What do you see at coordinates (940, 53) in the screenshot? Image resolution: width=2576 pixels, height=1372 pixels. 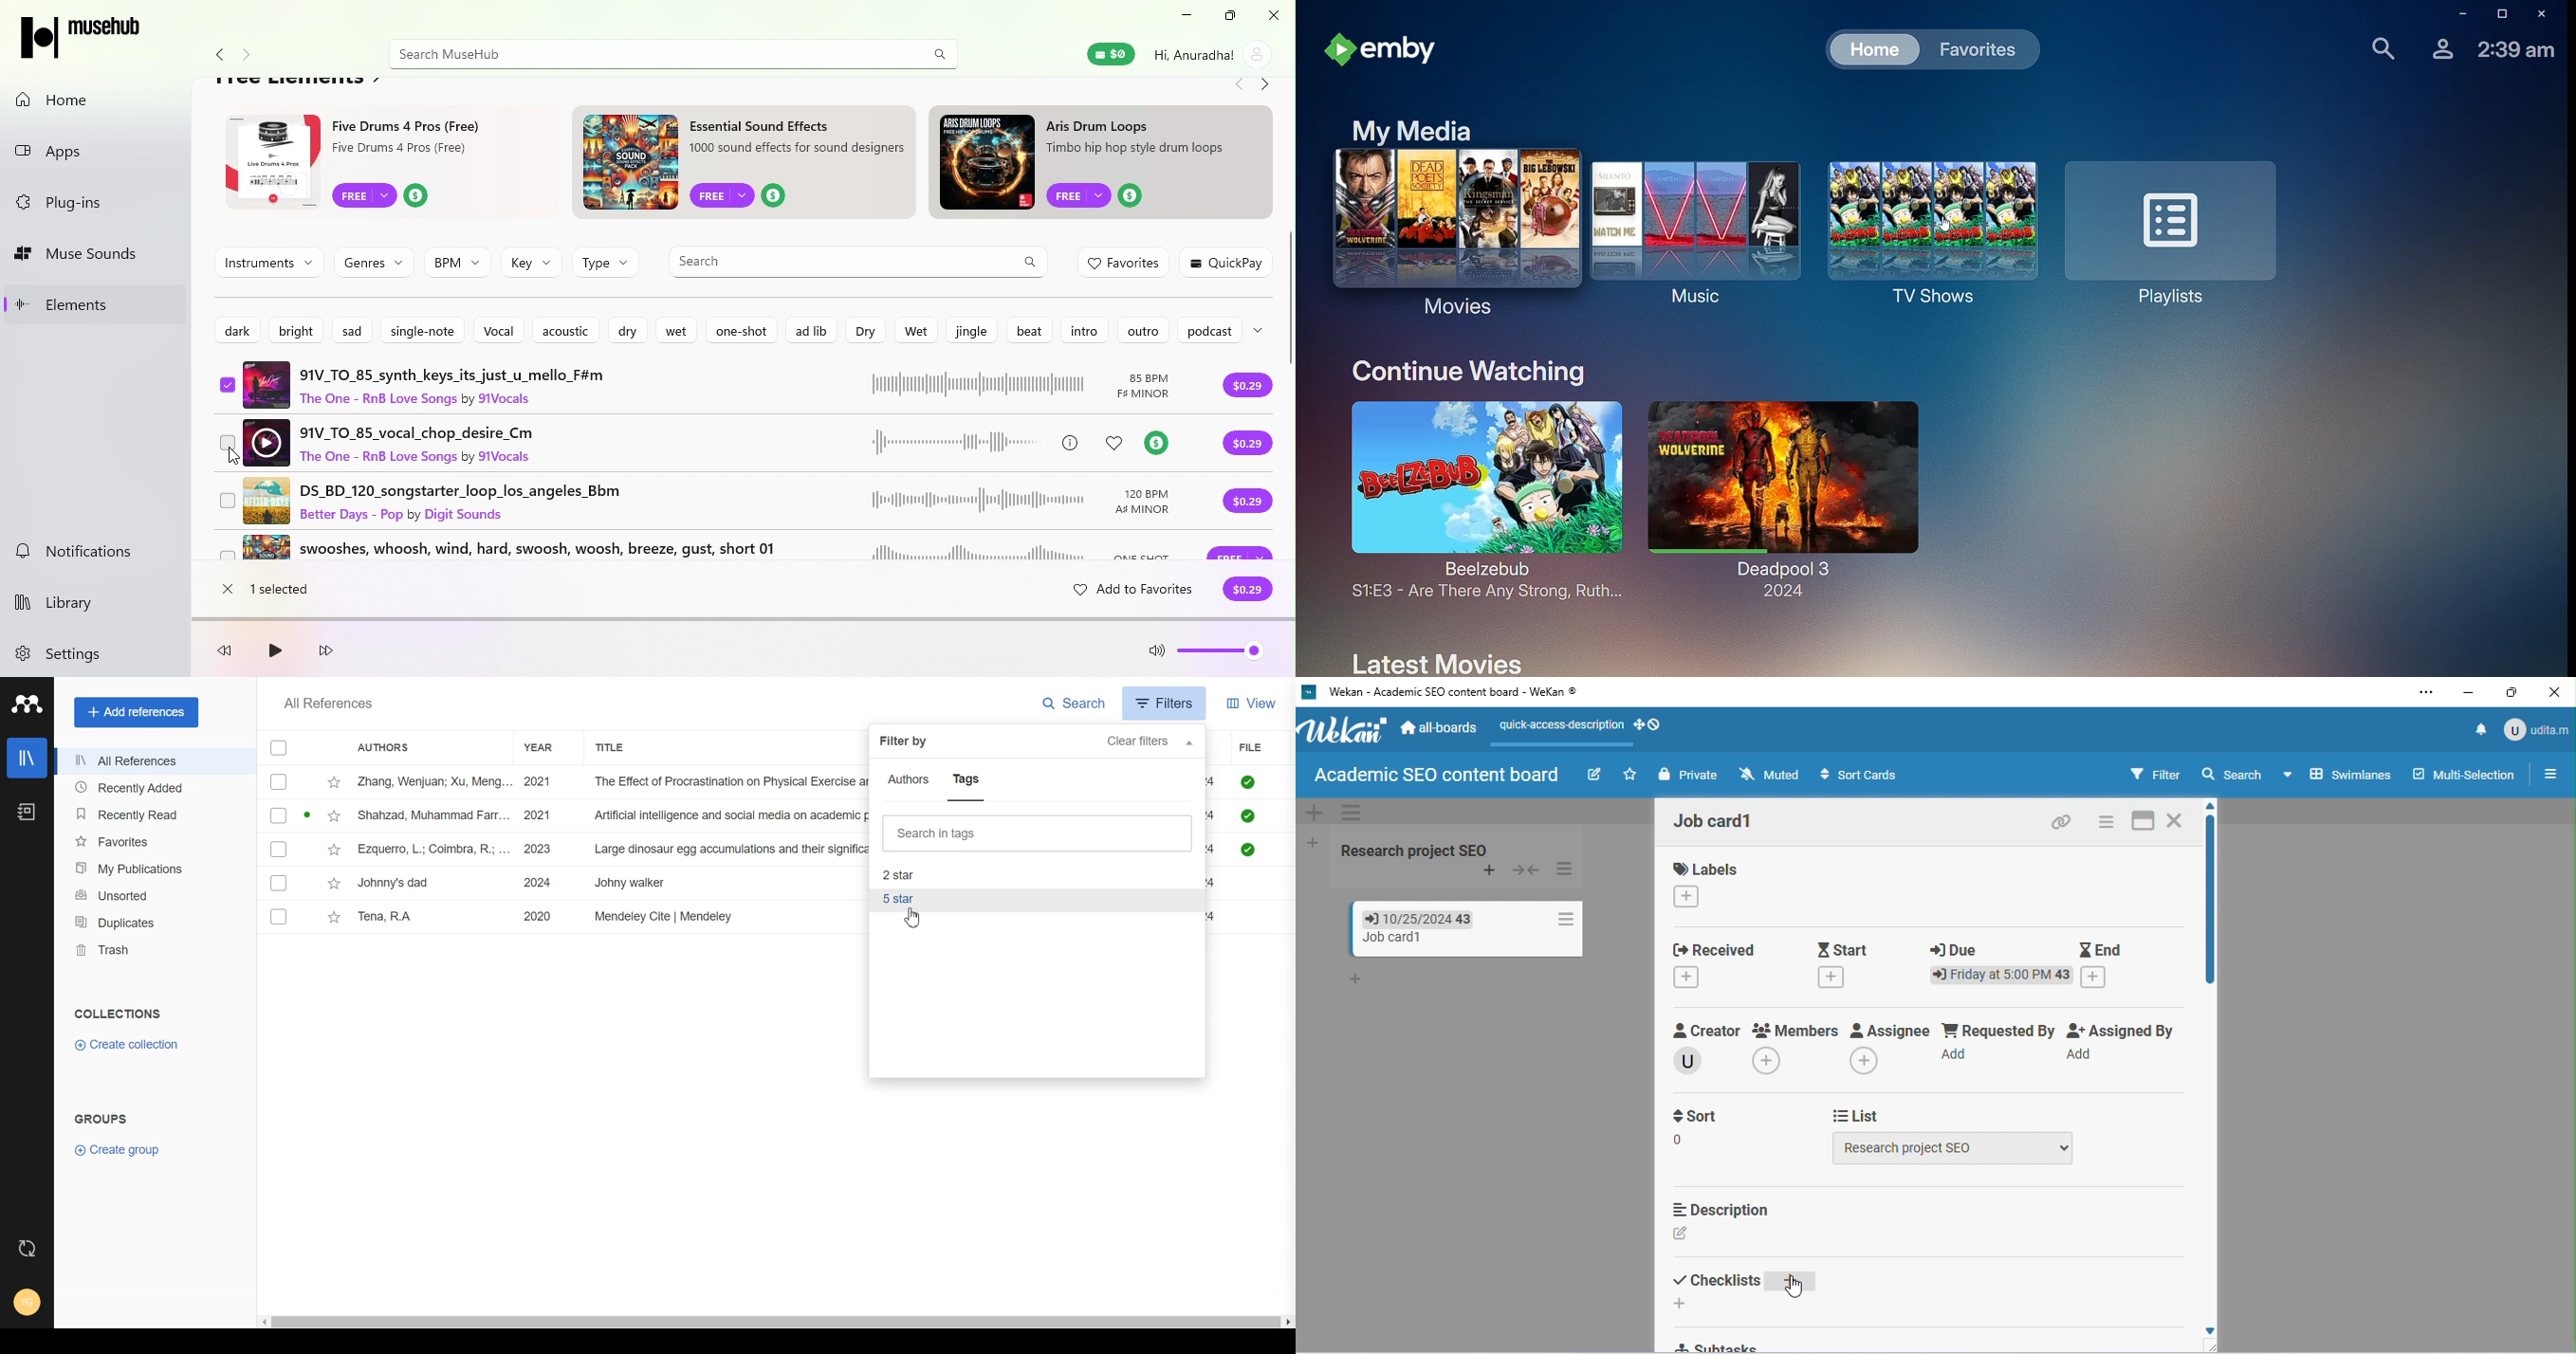 I see `search` at bounding box center [940, 53].